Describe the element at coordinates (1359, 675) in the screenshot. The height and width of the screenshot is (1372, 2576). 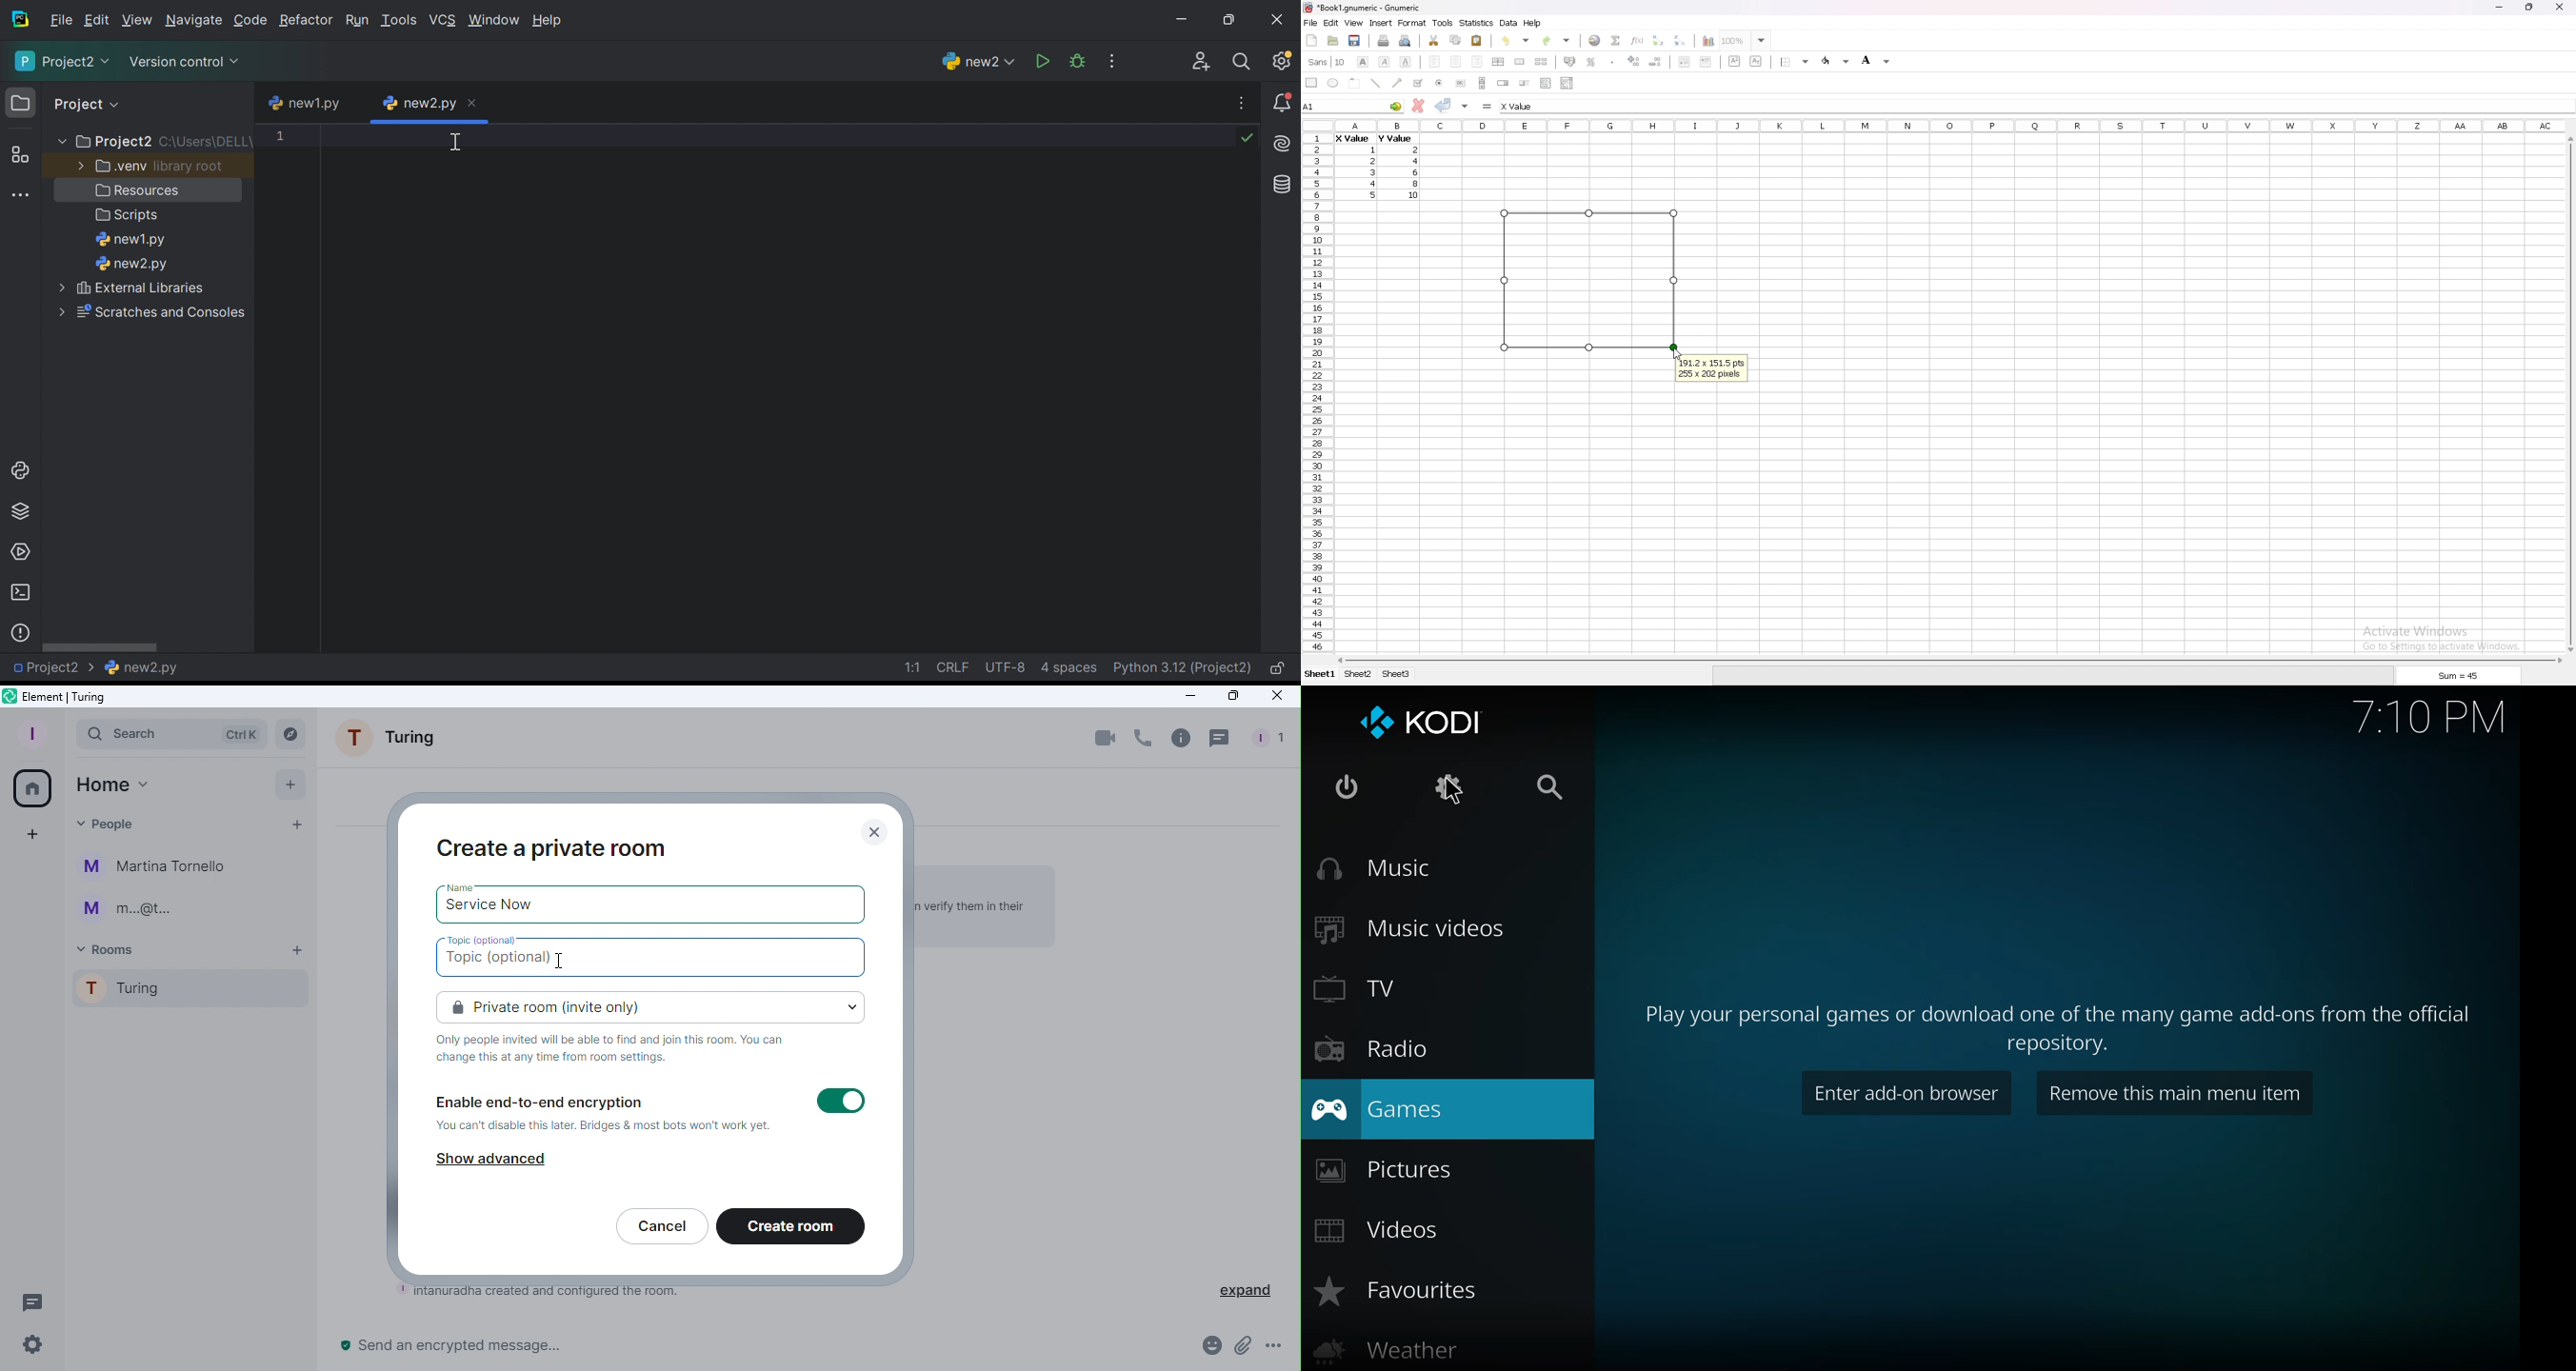
I see `sheet 2` at that location.